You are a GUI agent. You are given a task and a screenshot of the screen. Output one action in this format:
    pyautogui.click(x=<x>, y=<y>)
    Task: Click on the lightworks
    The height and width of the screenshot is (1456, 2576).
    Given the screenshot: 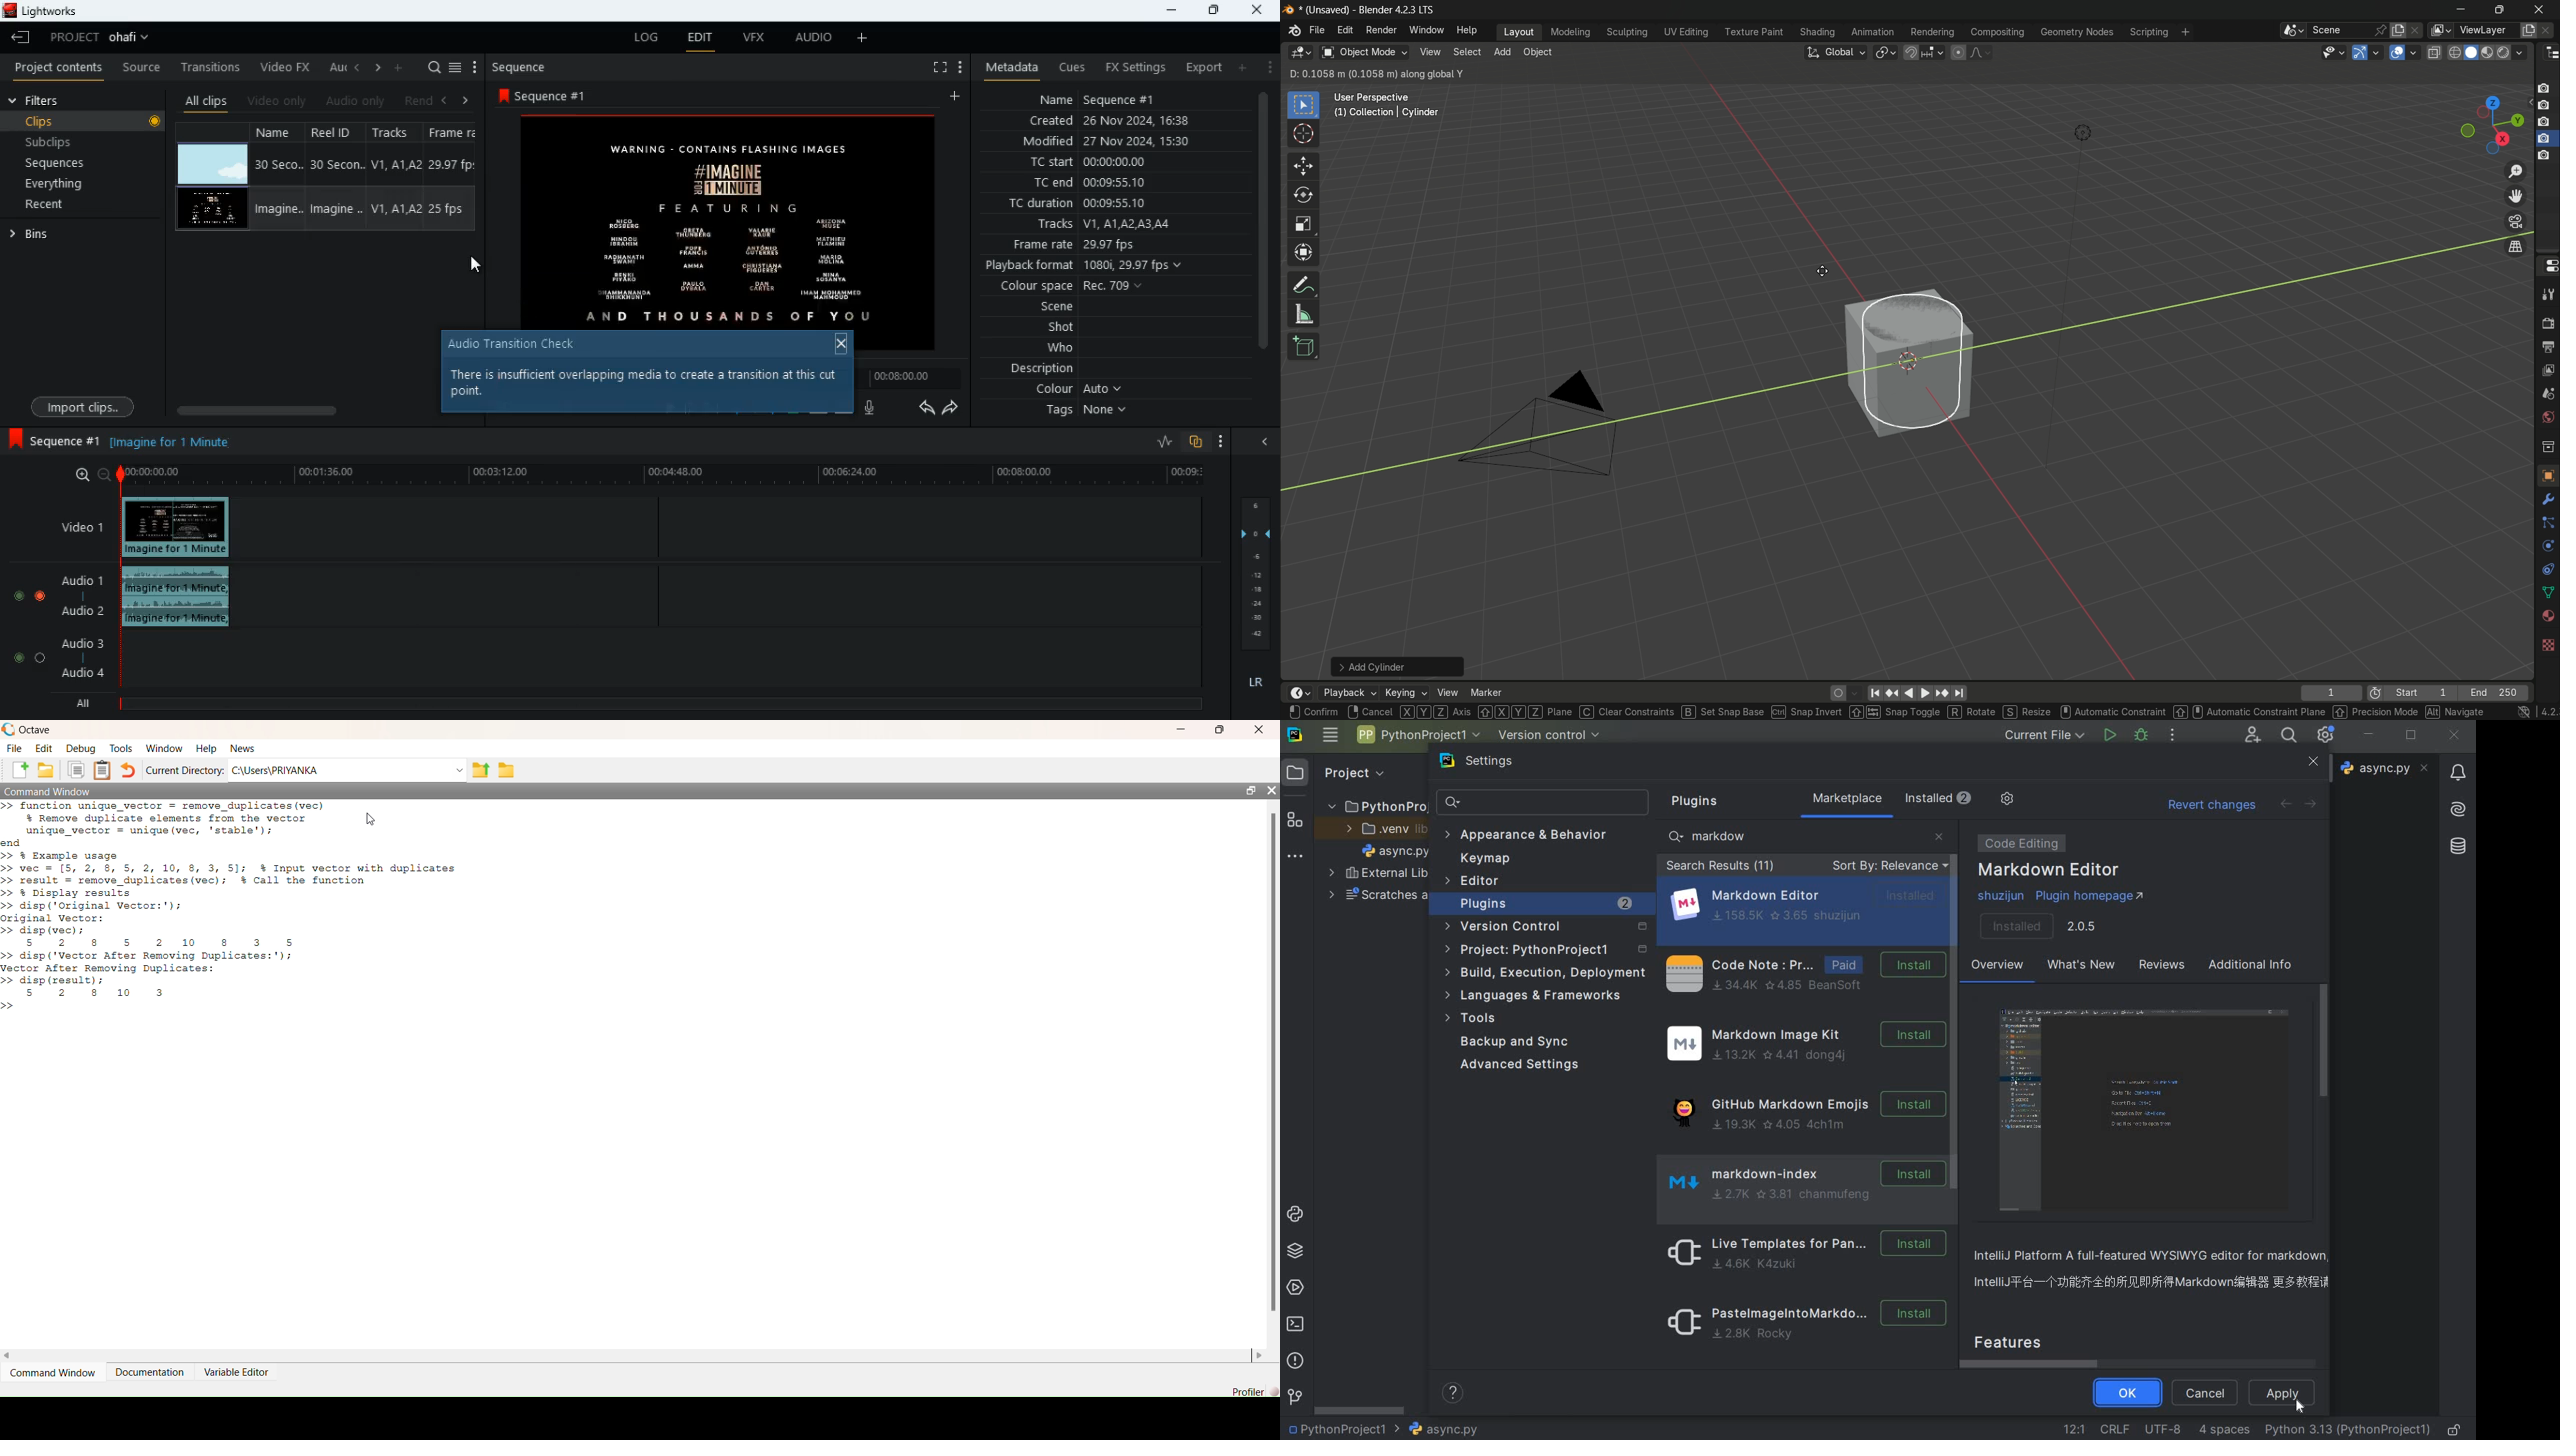 What is the action you would take?
    pyautogui.click(x=47, y=12)
    